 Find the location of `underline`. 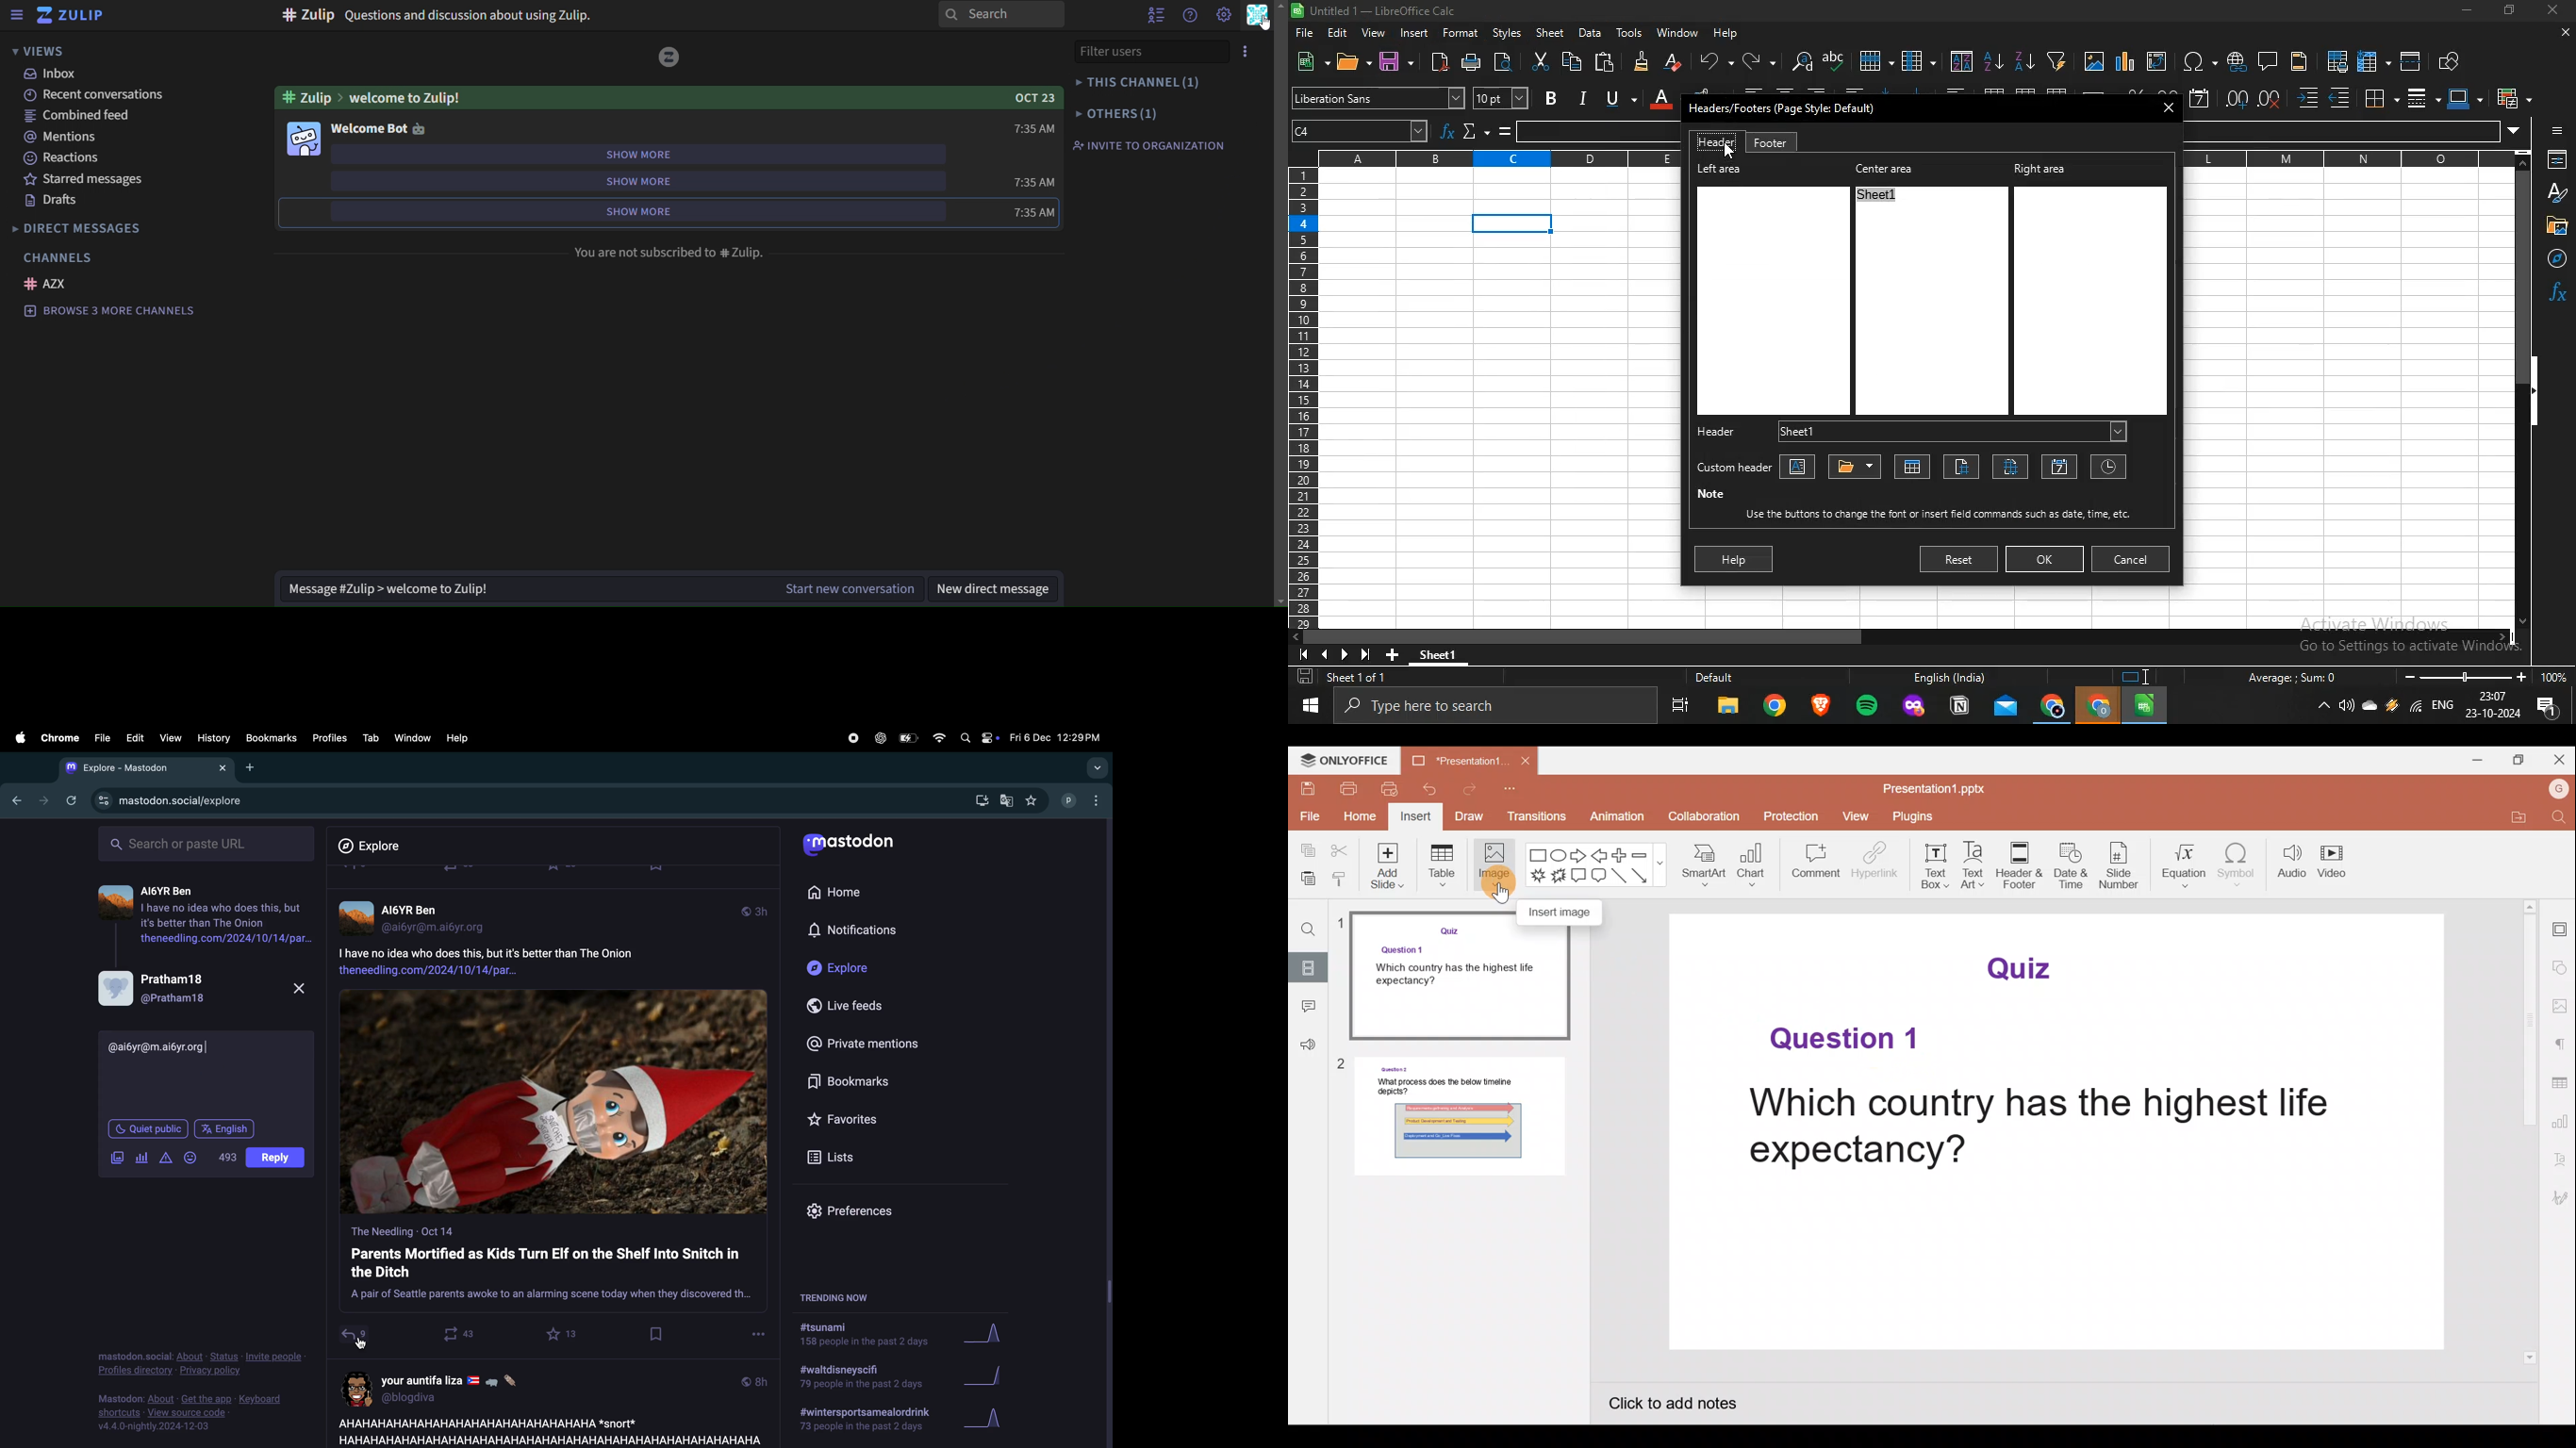

underline is located at coordinates (1612, 96).